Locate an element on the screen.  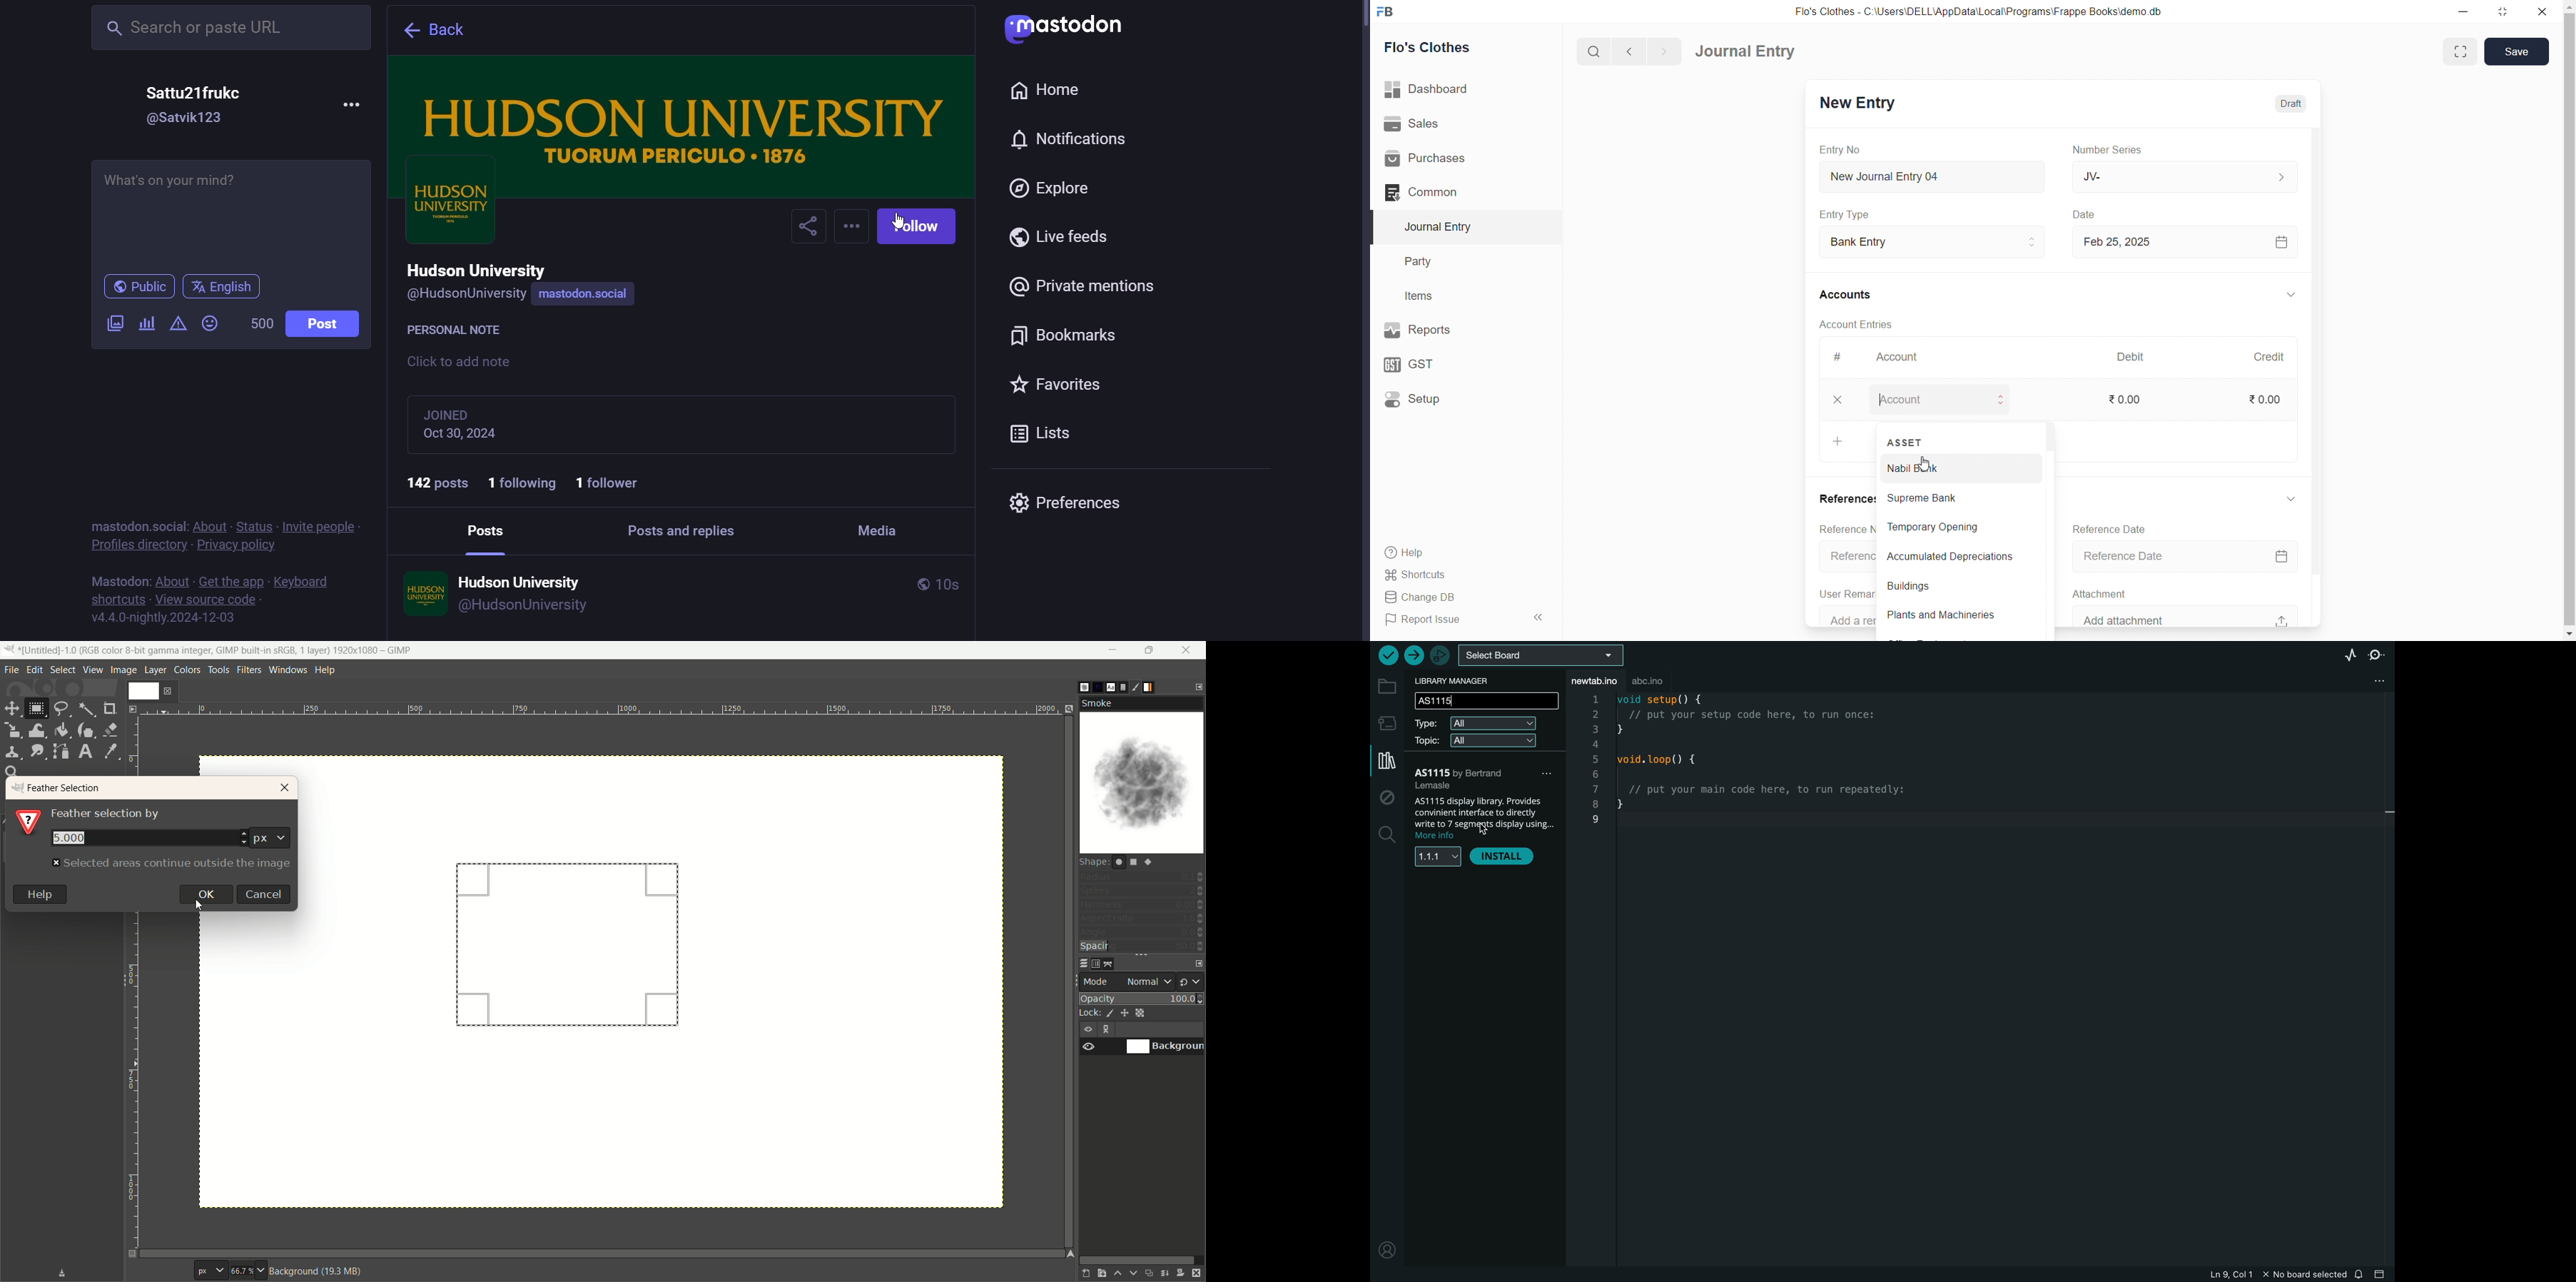
clone tool is located at coordinates (14, 753).